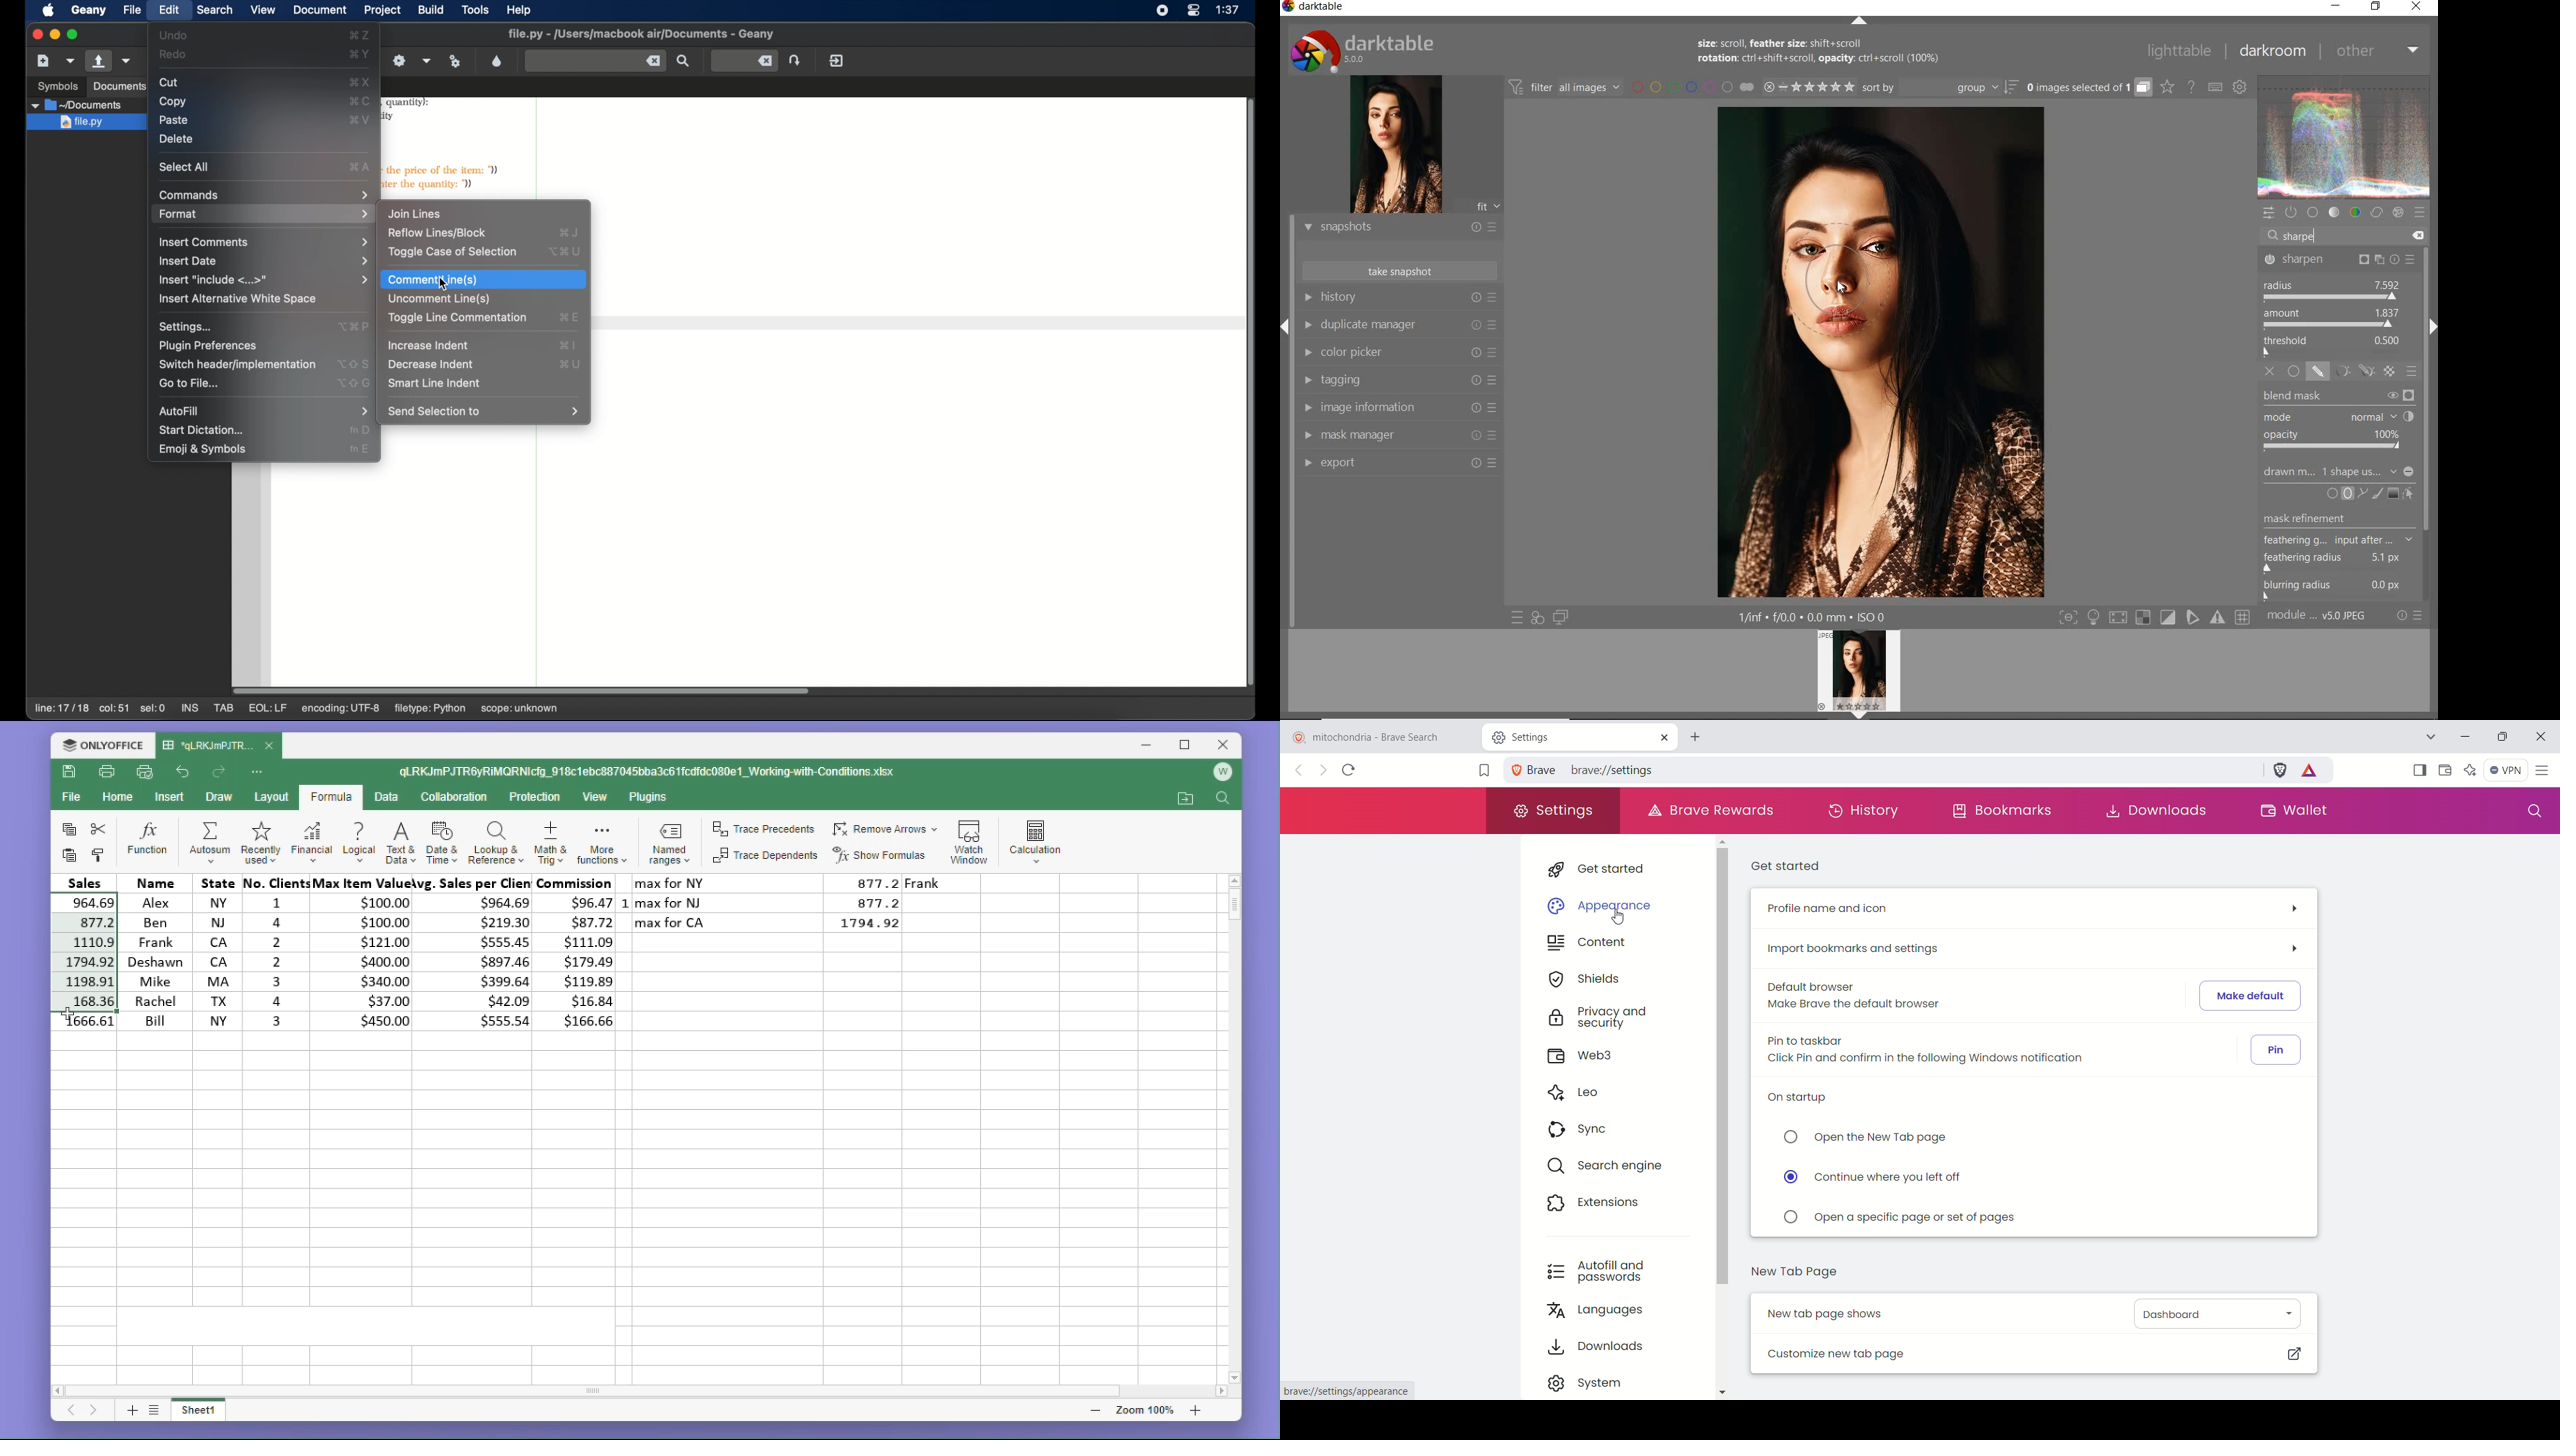  What do you see at coordinates (1816, 618) in the screenshot?
I see `other display information` at bounding box center [1816, 618].